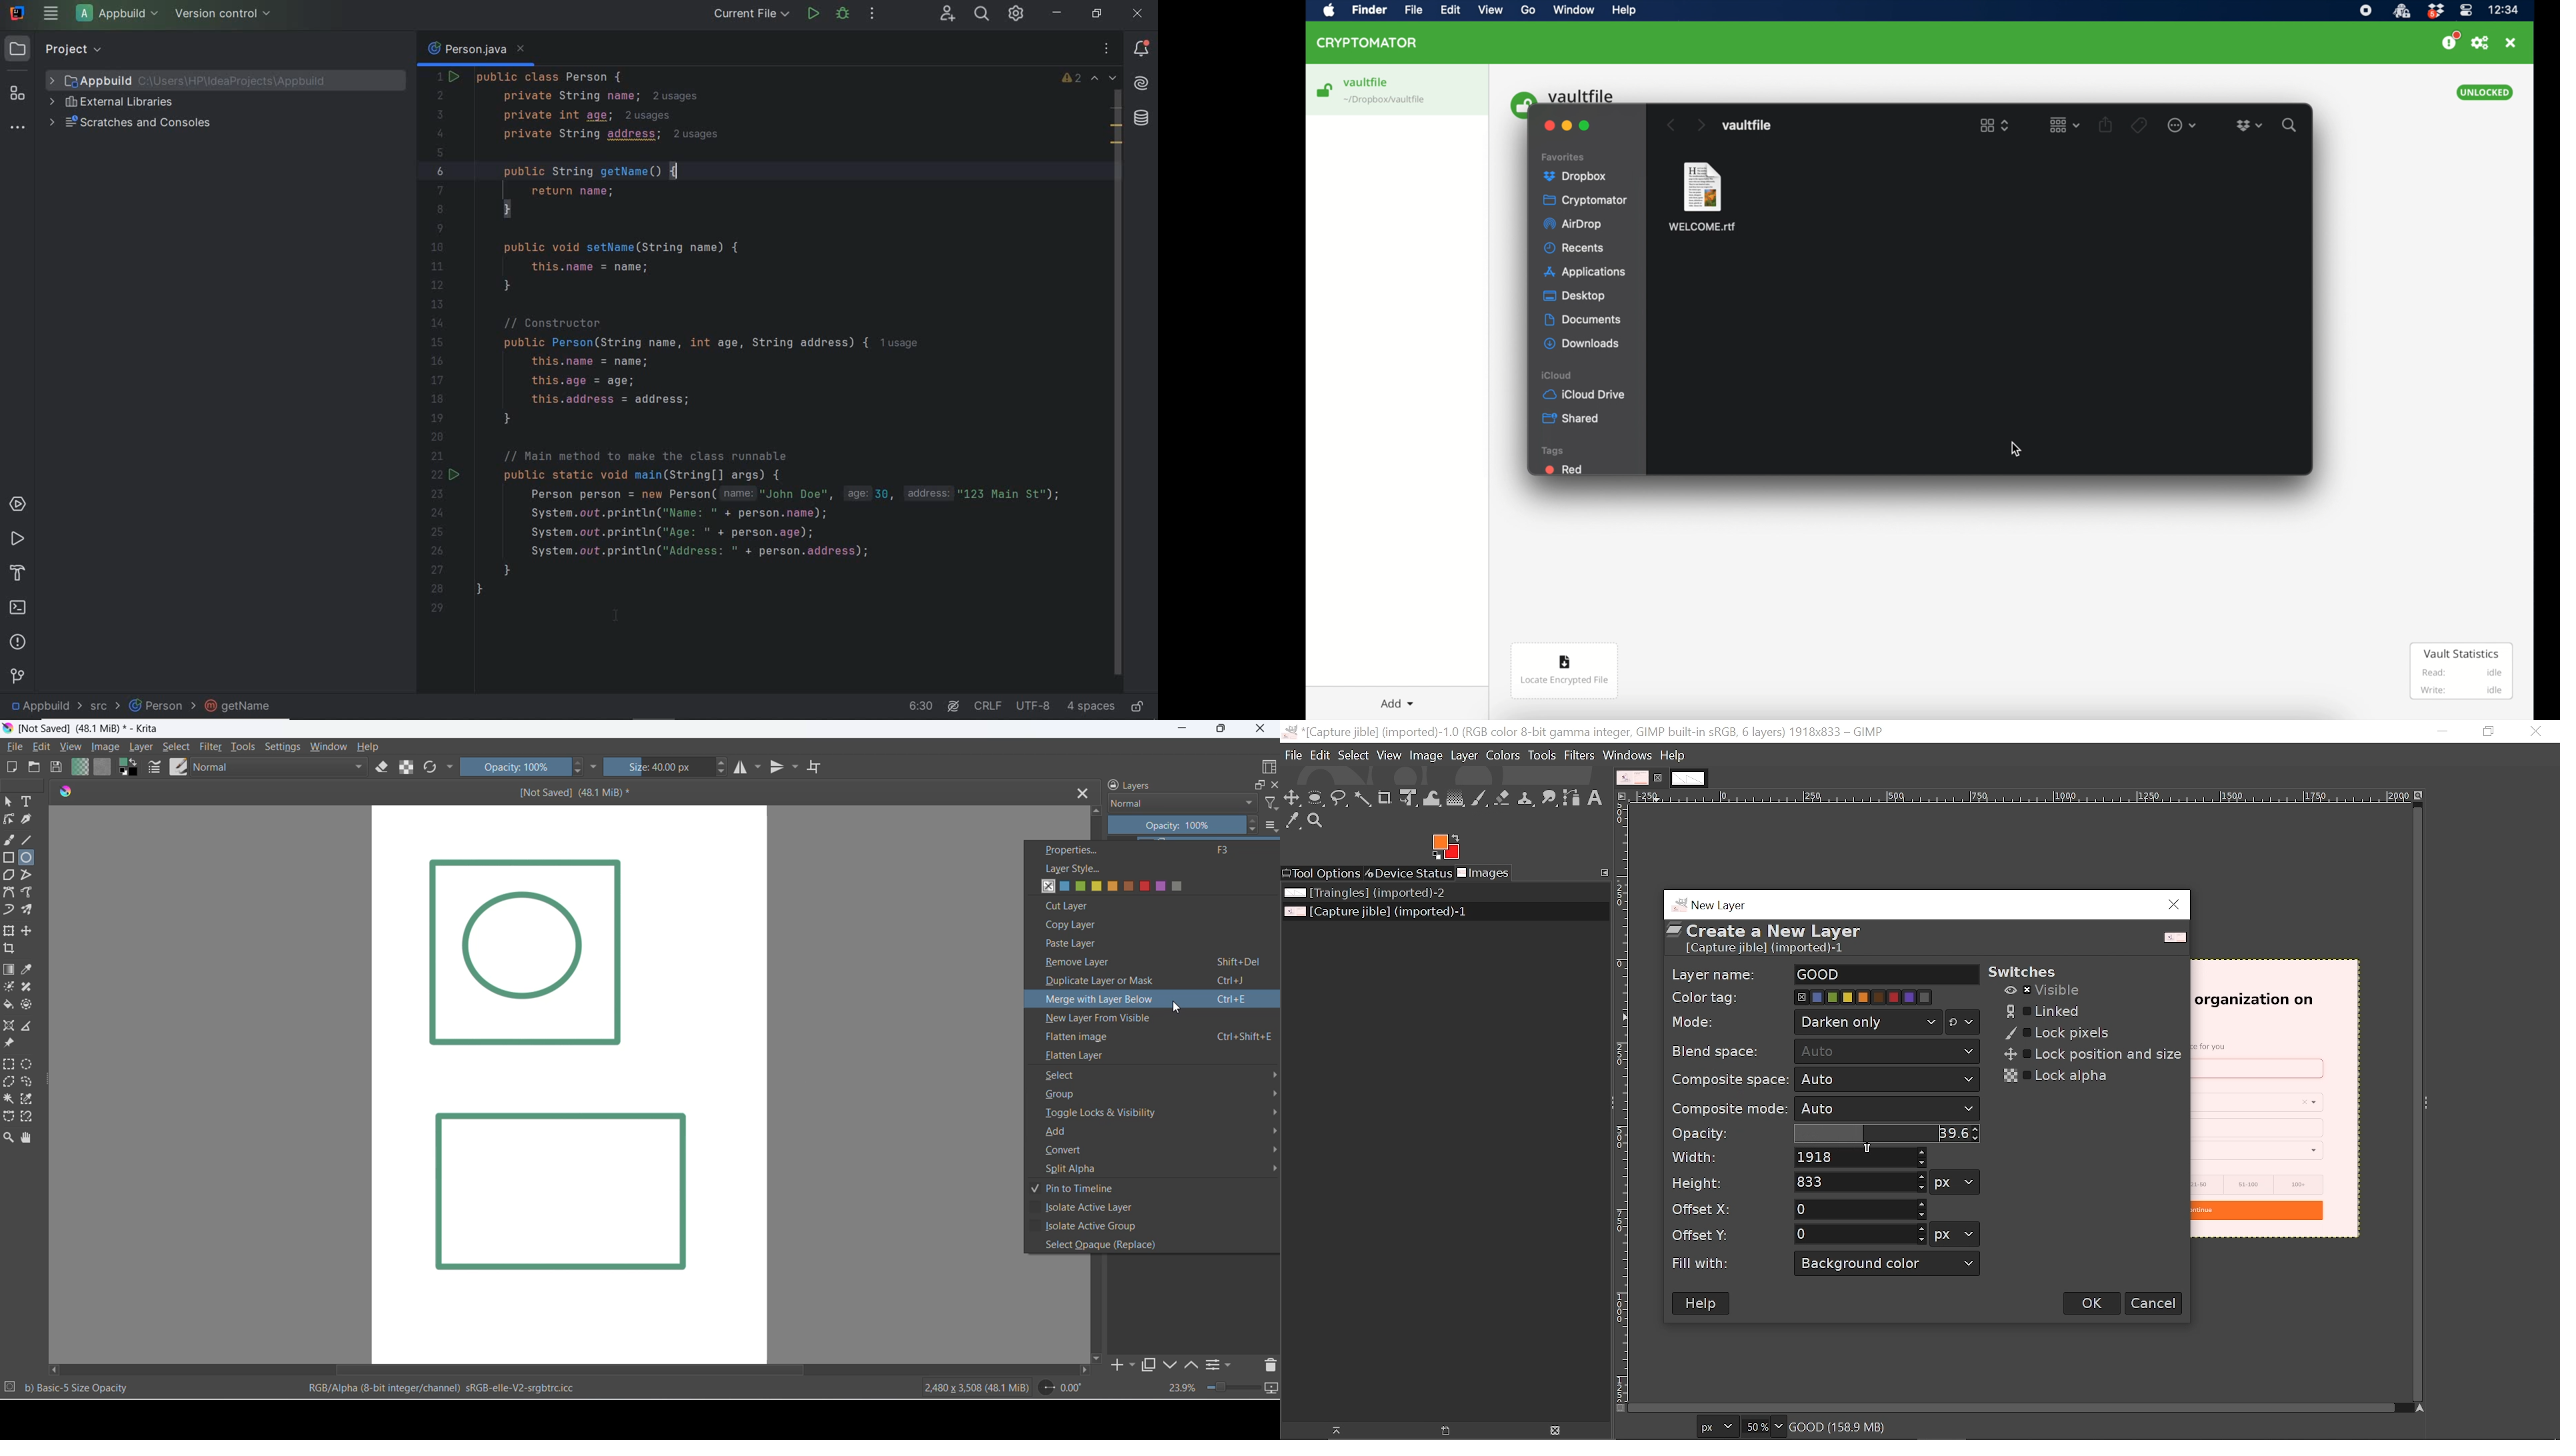  What do you see at coordinates (41, 747) in the screenshot?
I see `edit` at bounding box center [41, 747].